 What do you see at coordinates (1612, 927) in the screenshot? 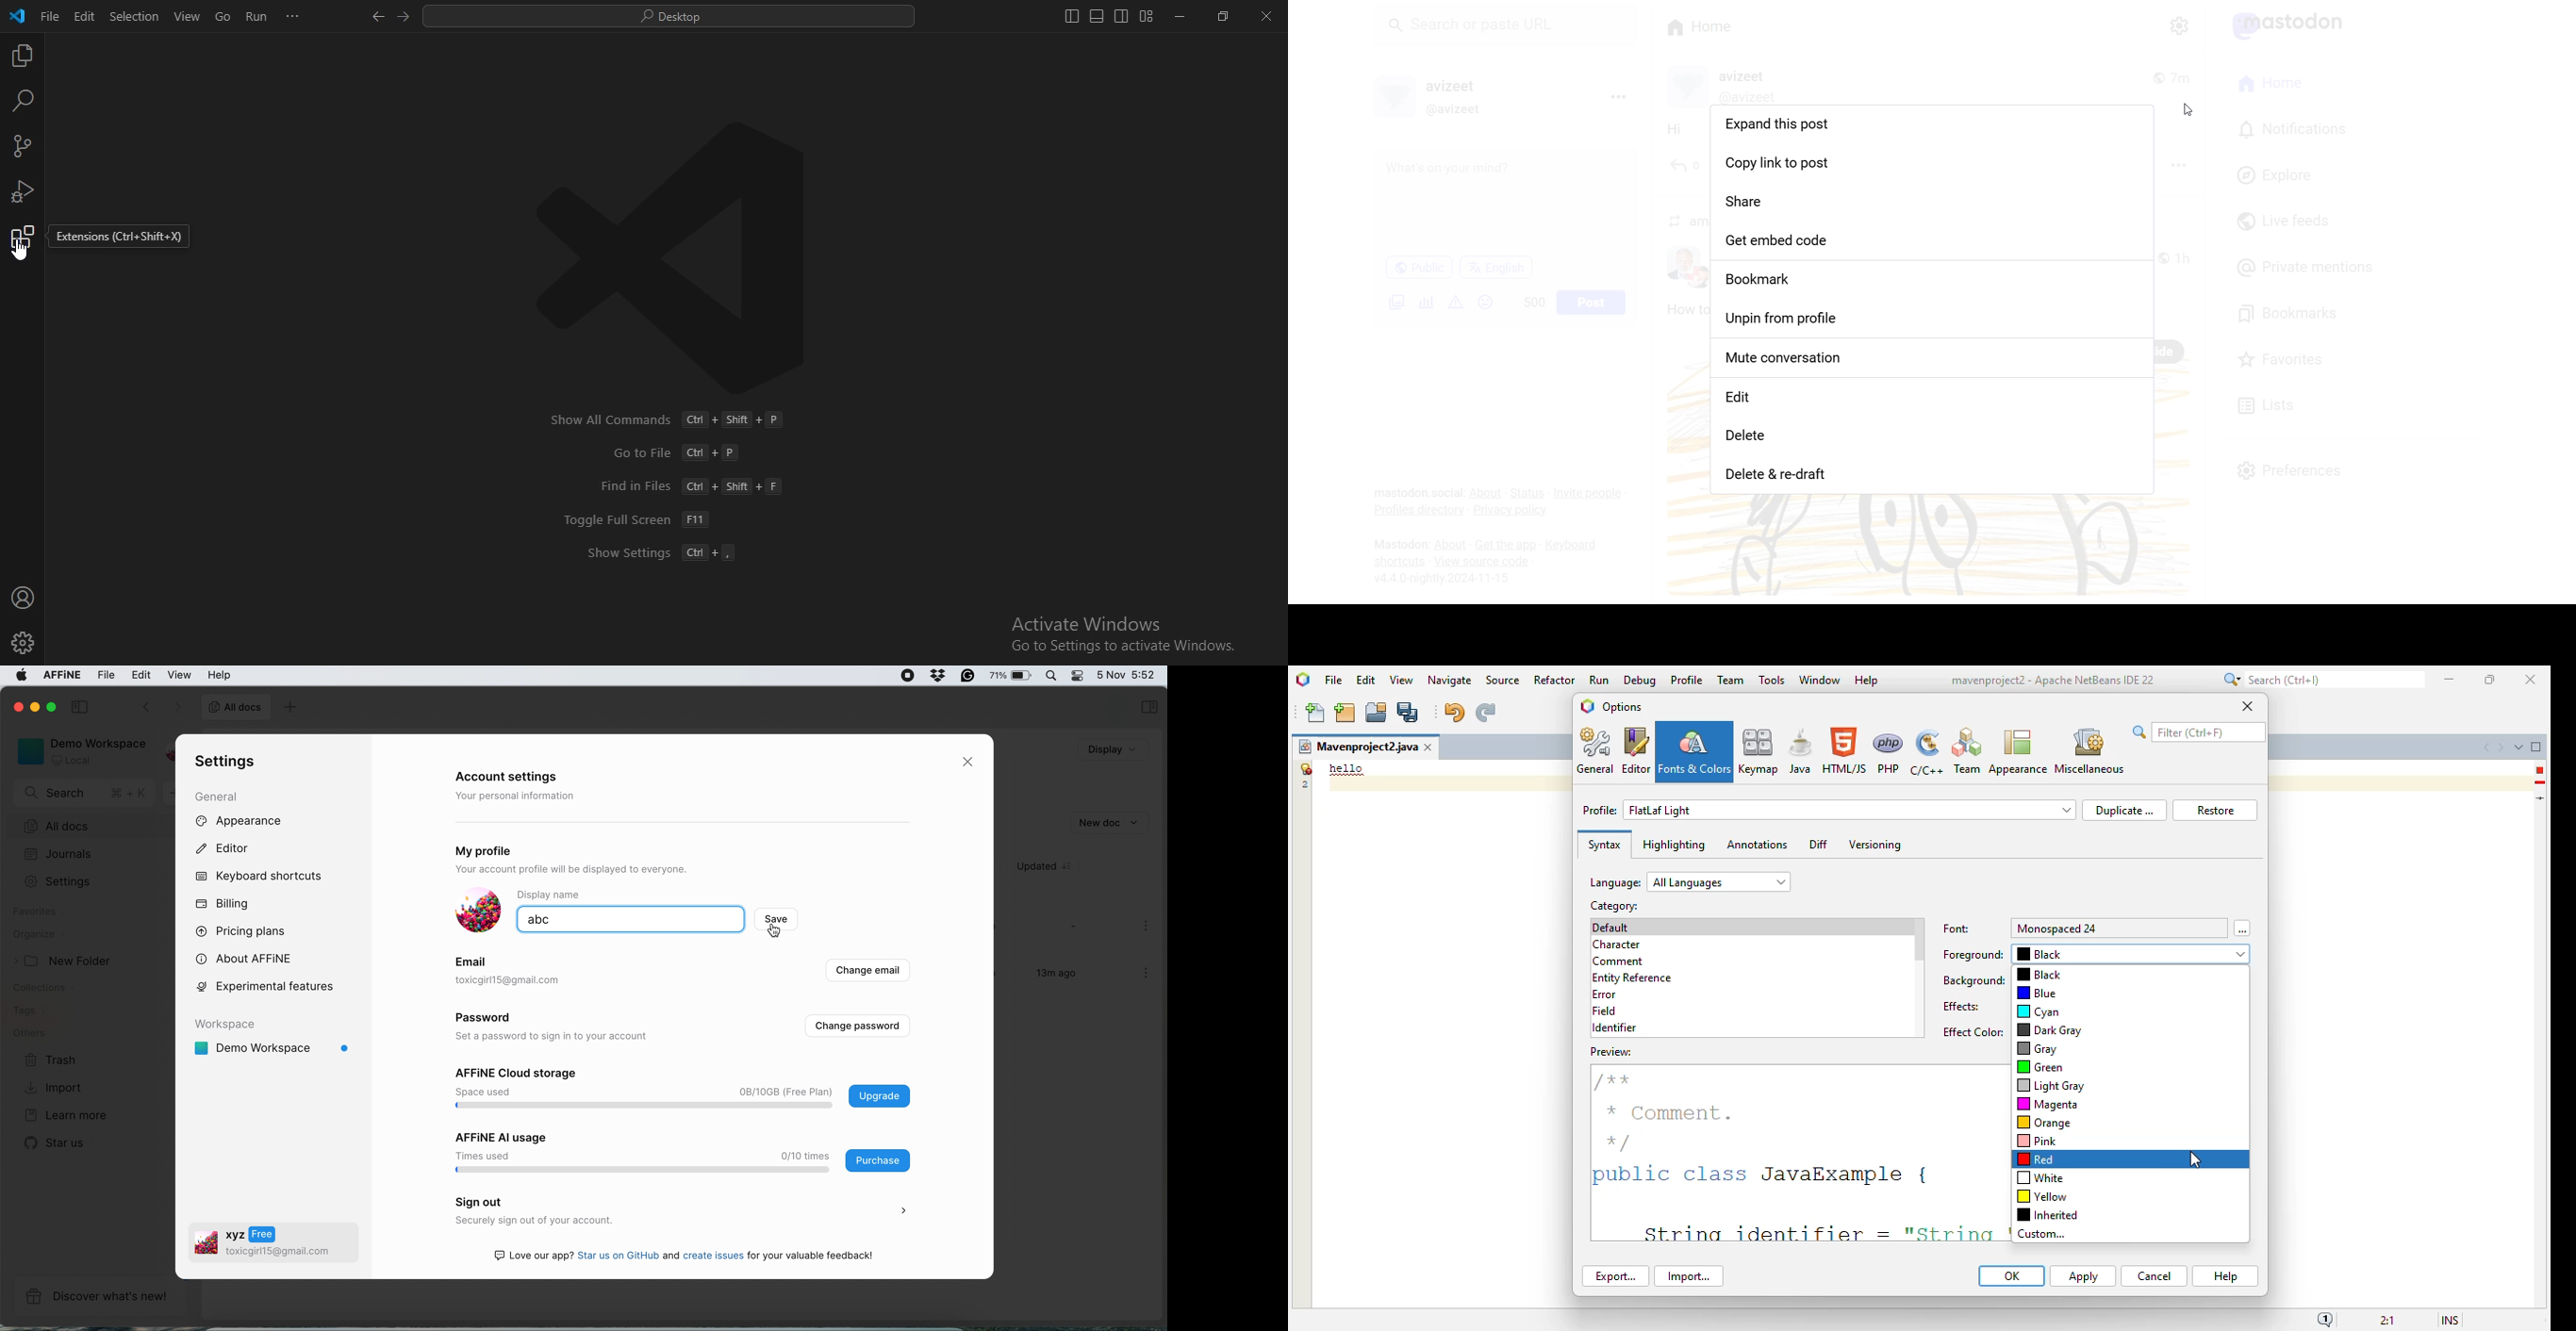
I see `default` at bounding box center [1612, 927].